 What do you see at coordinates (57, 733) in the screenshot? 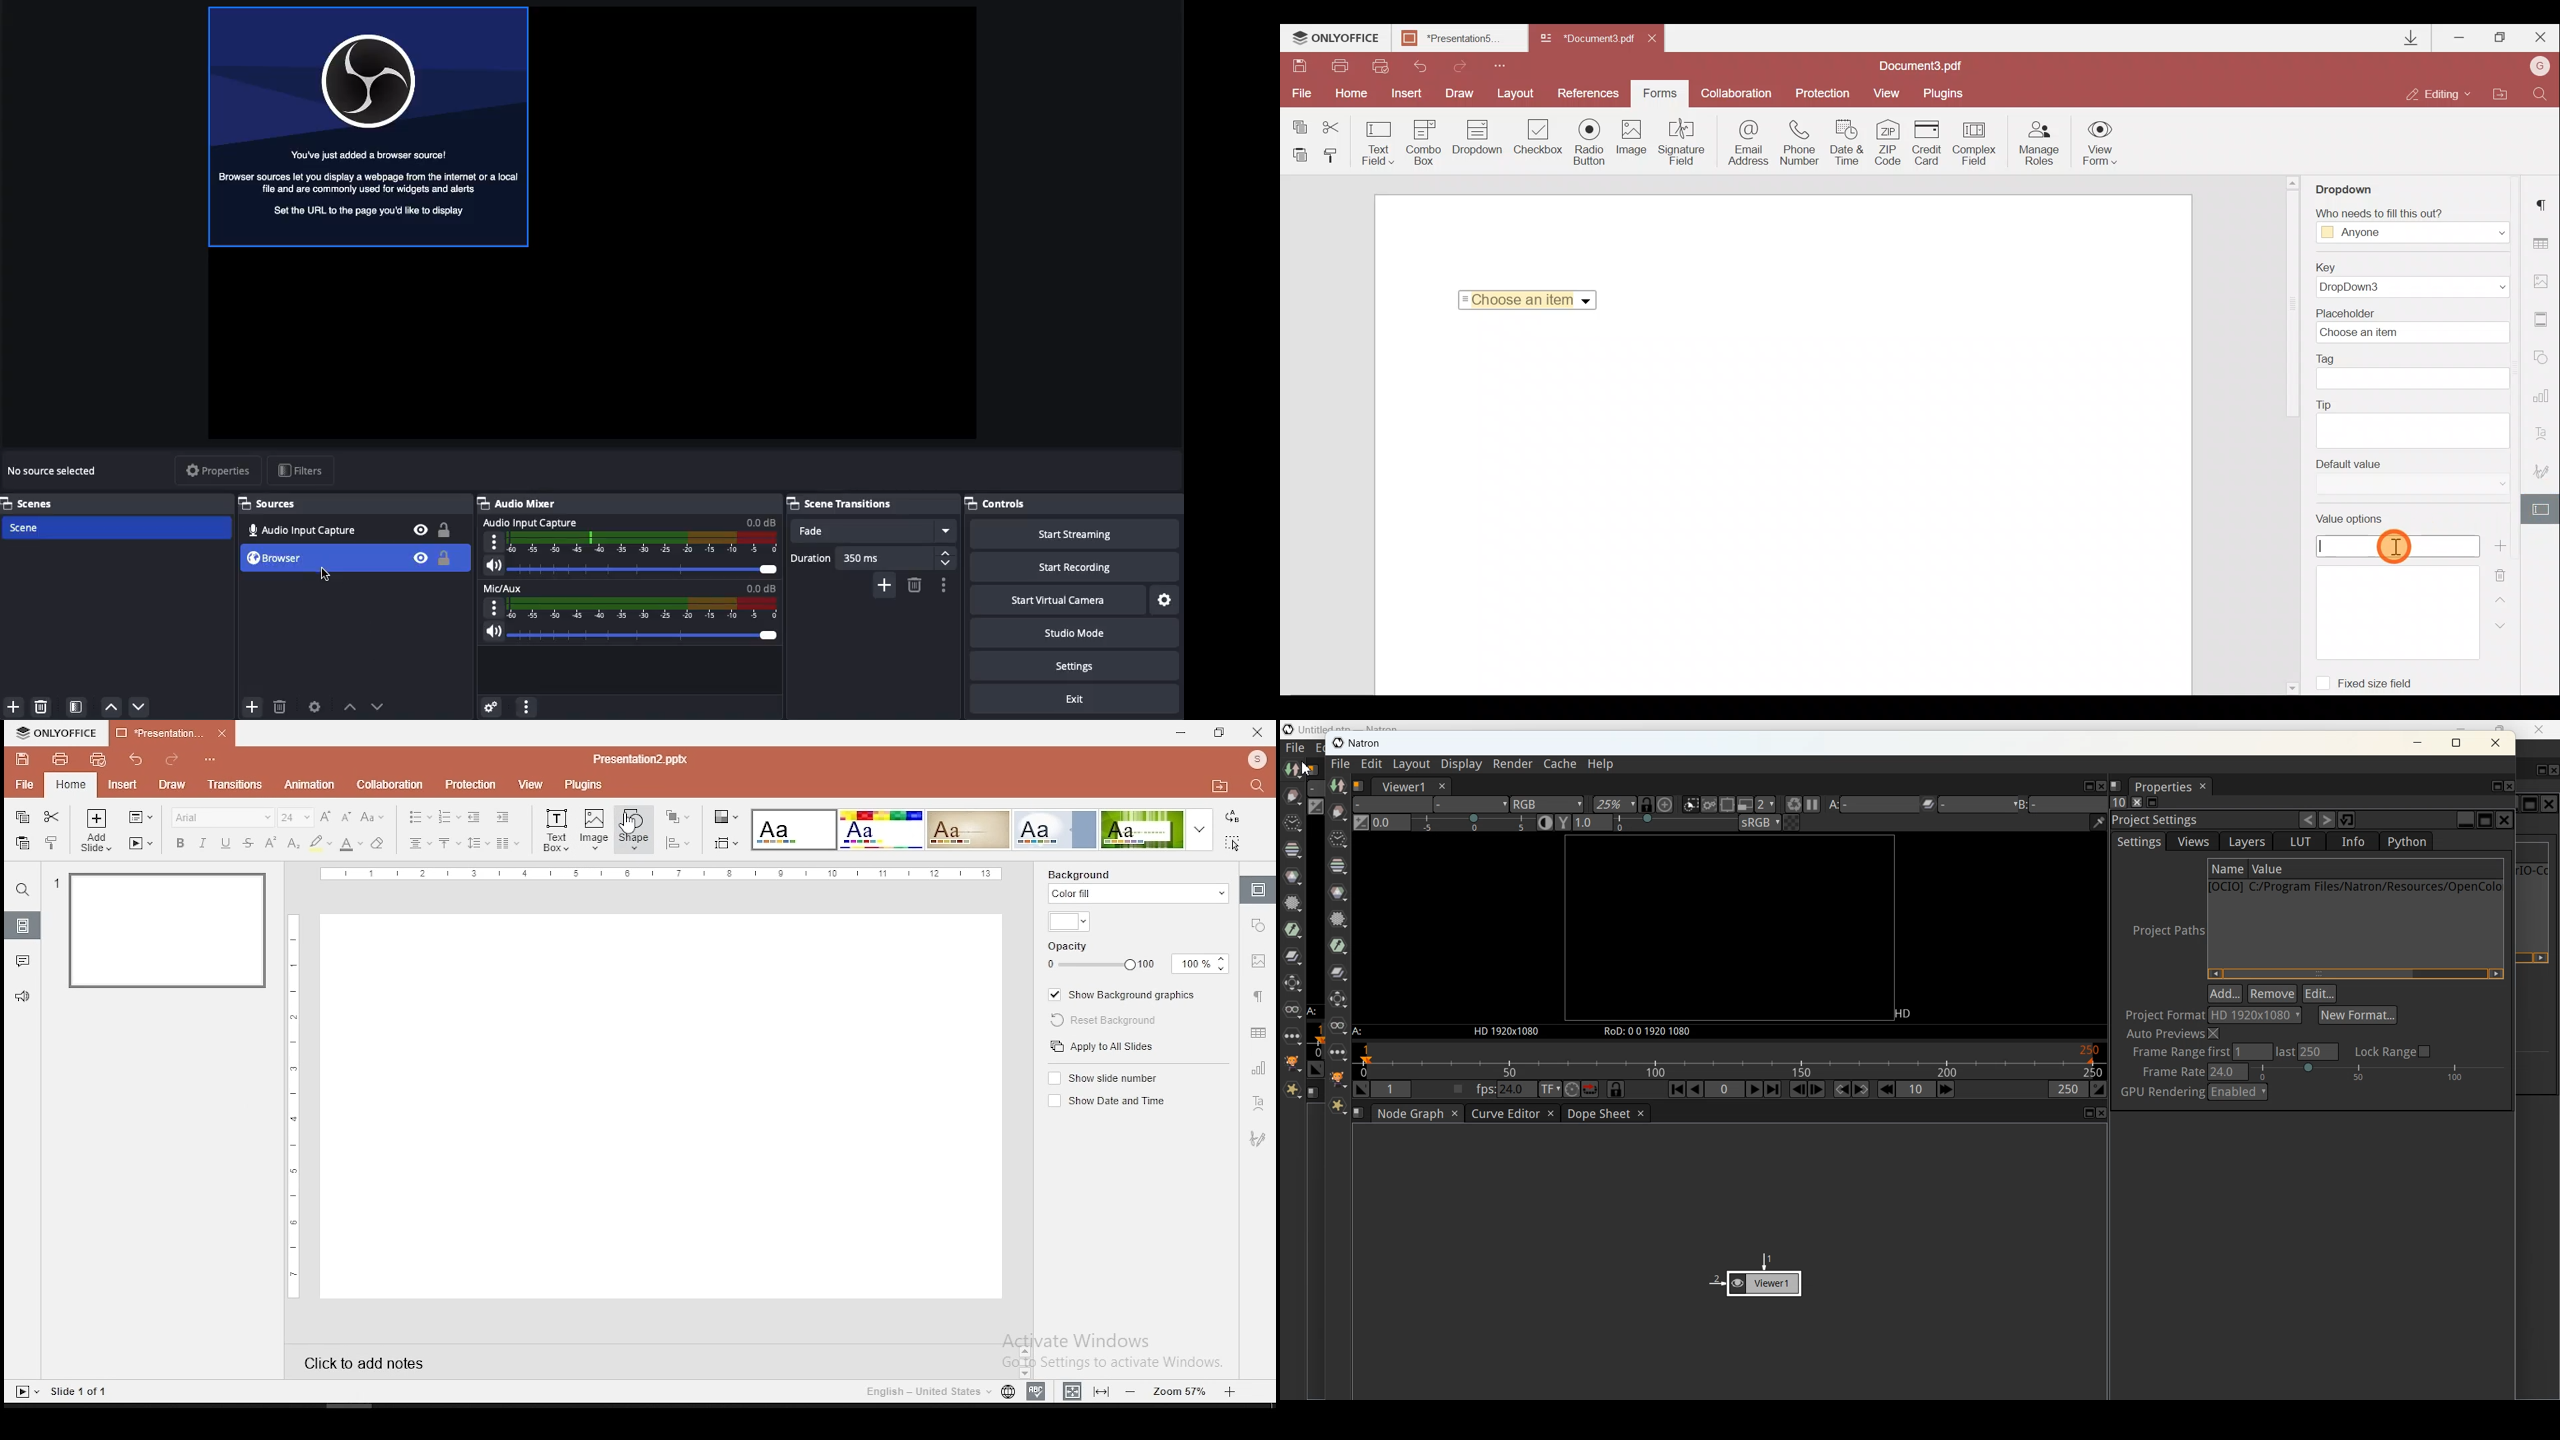
I see `icon` at bounding box center [57, 733].